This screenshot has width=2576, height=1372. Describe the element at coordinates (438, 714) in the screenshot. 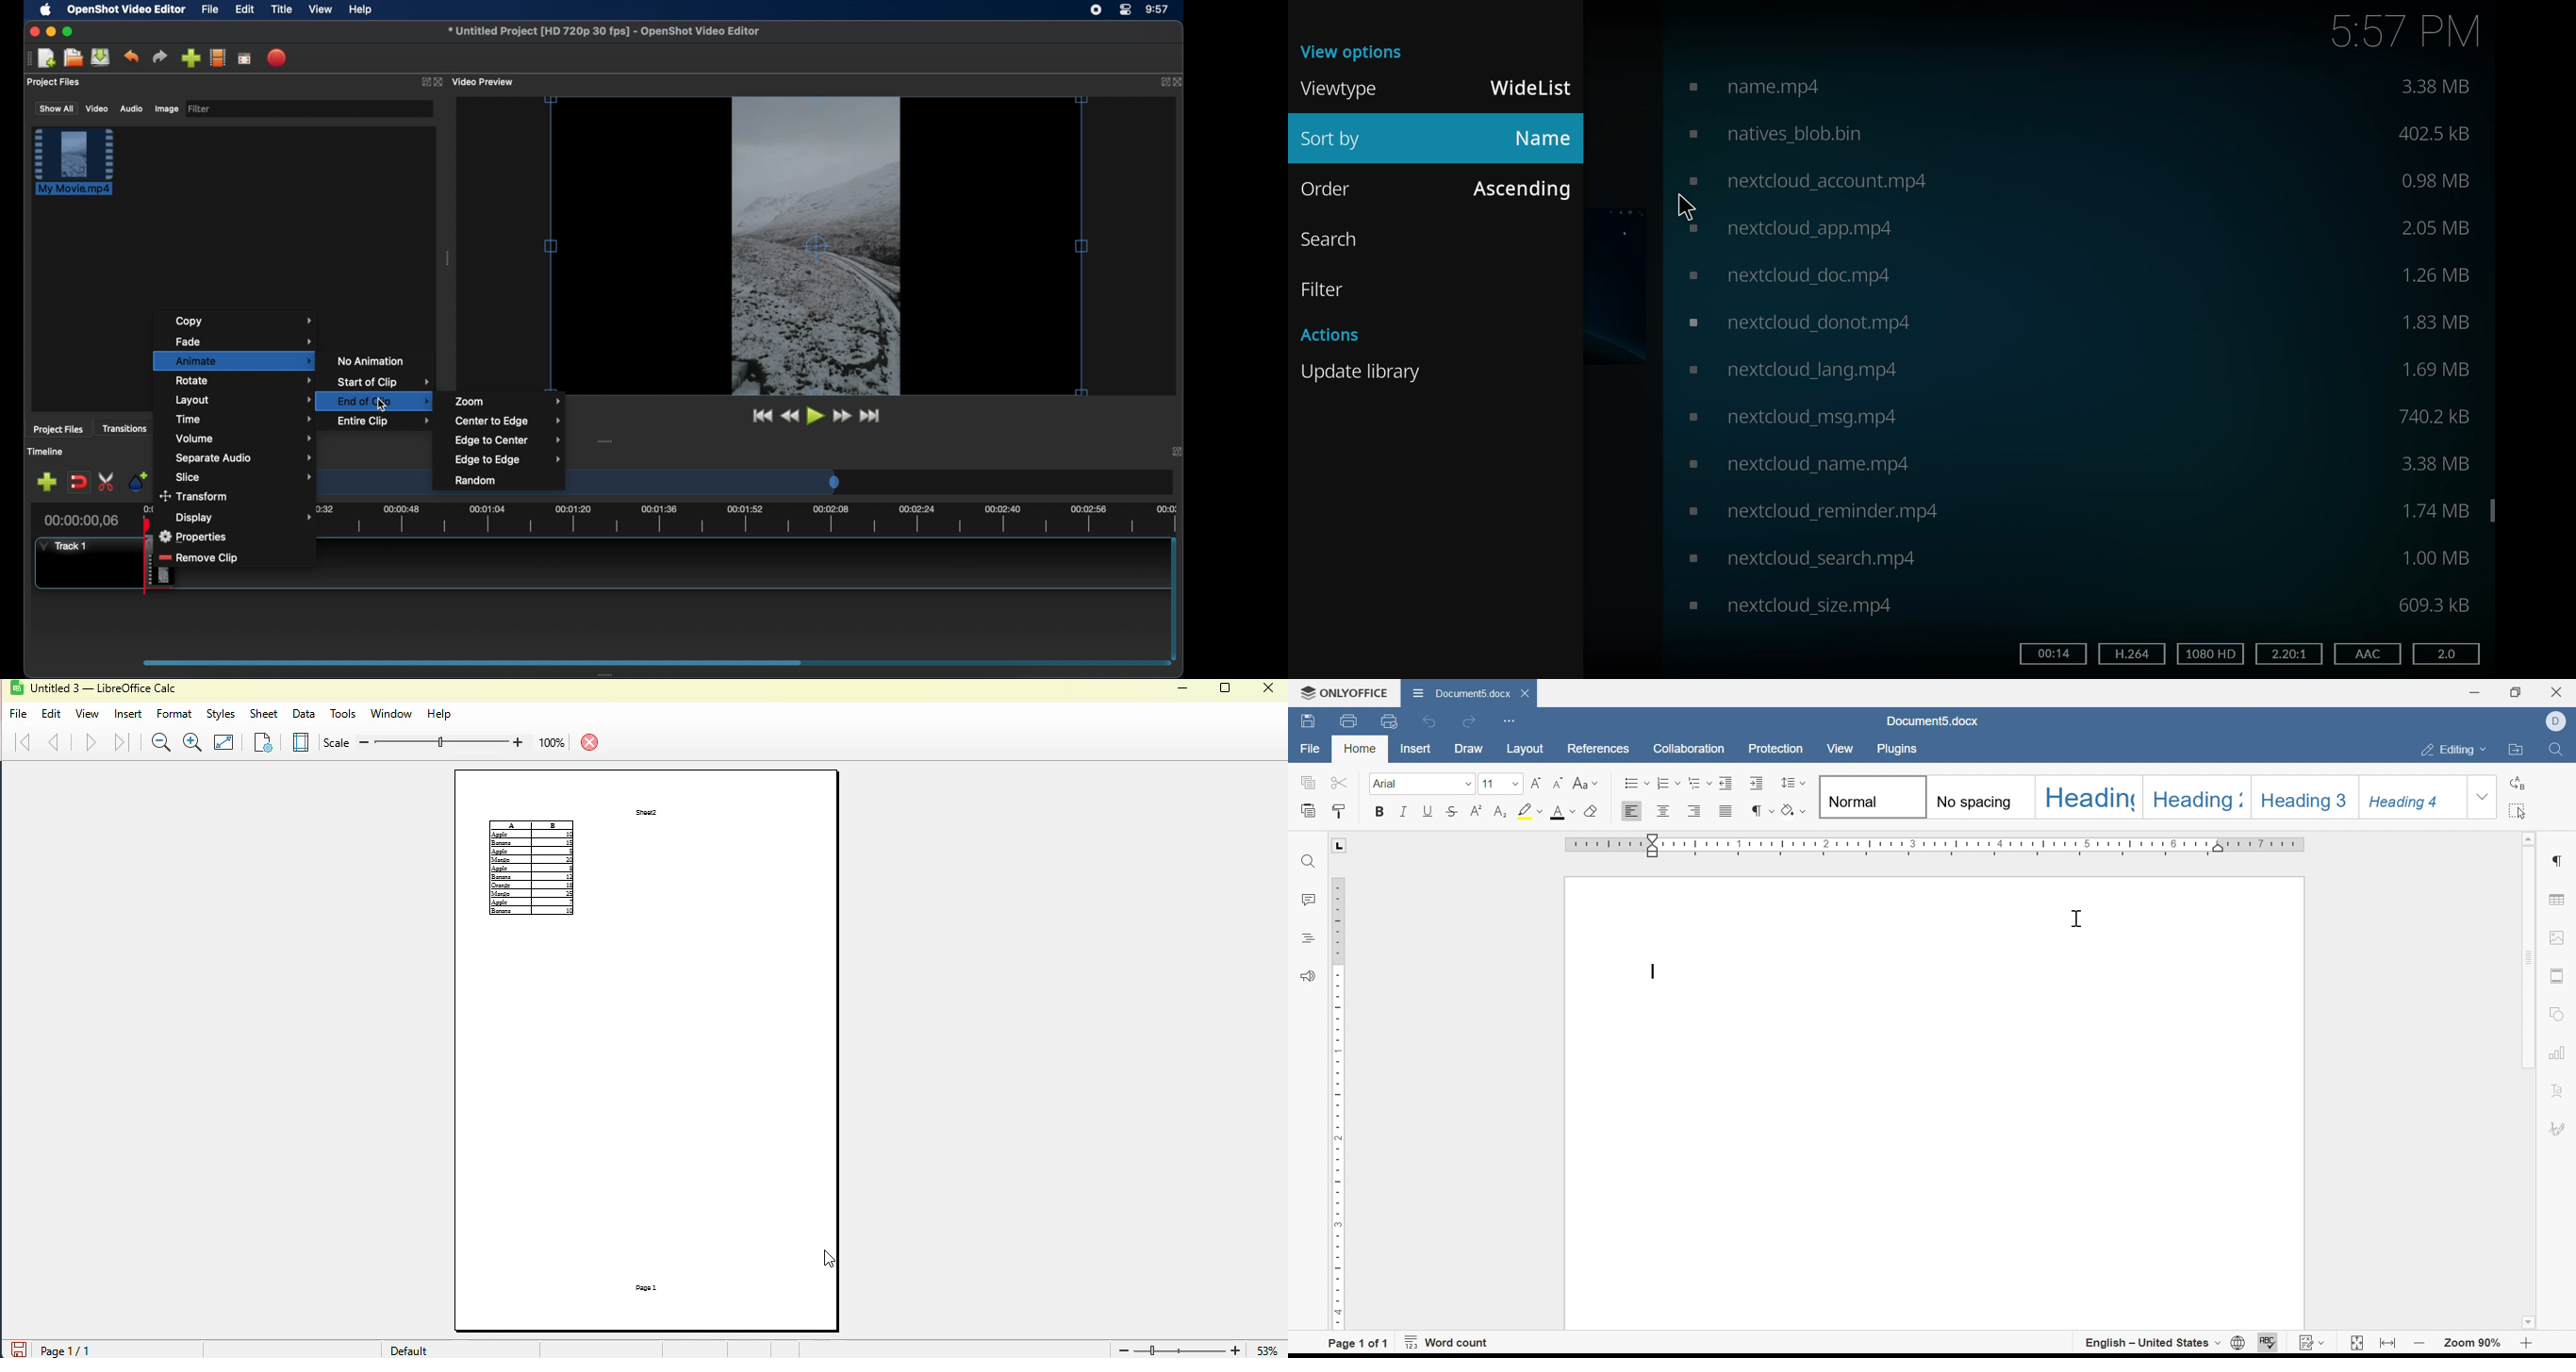

I see `help` at that location.